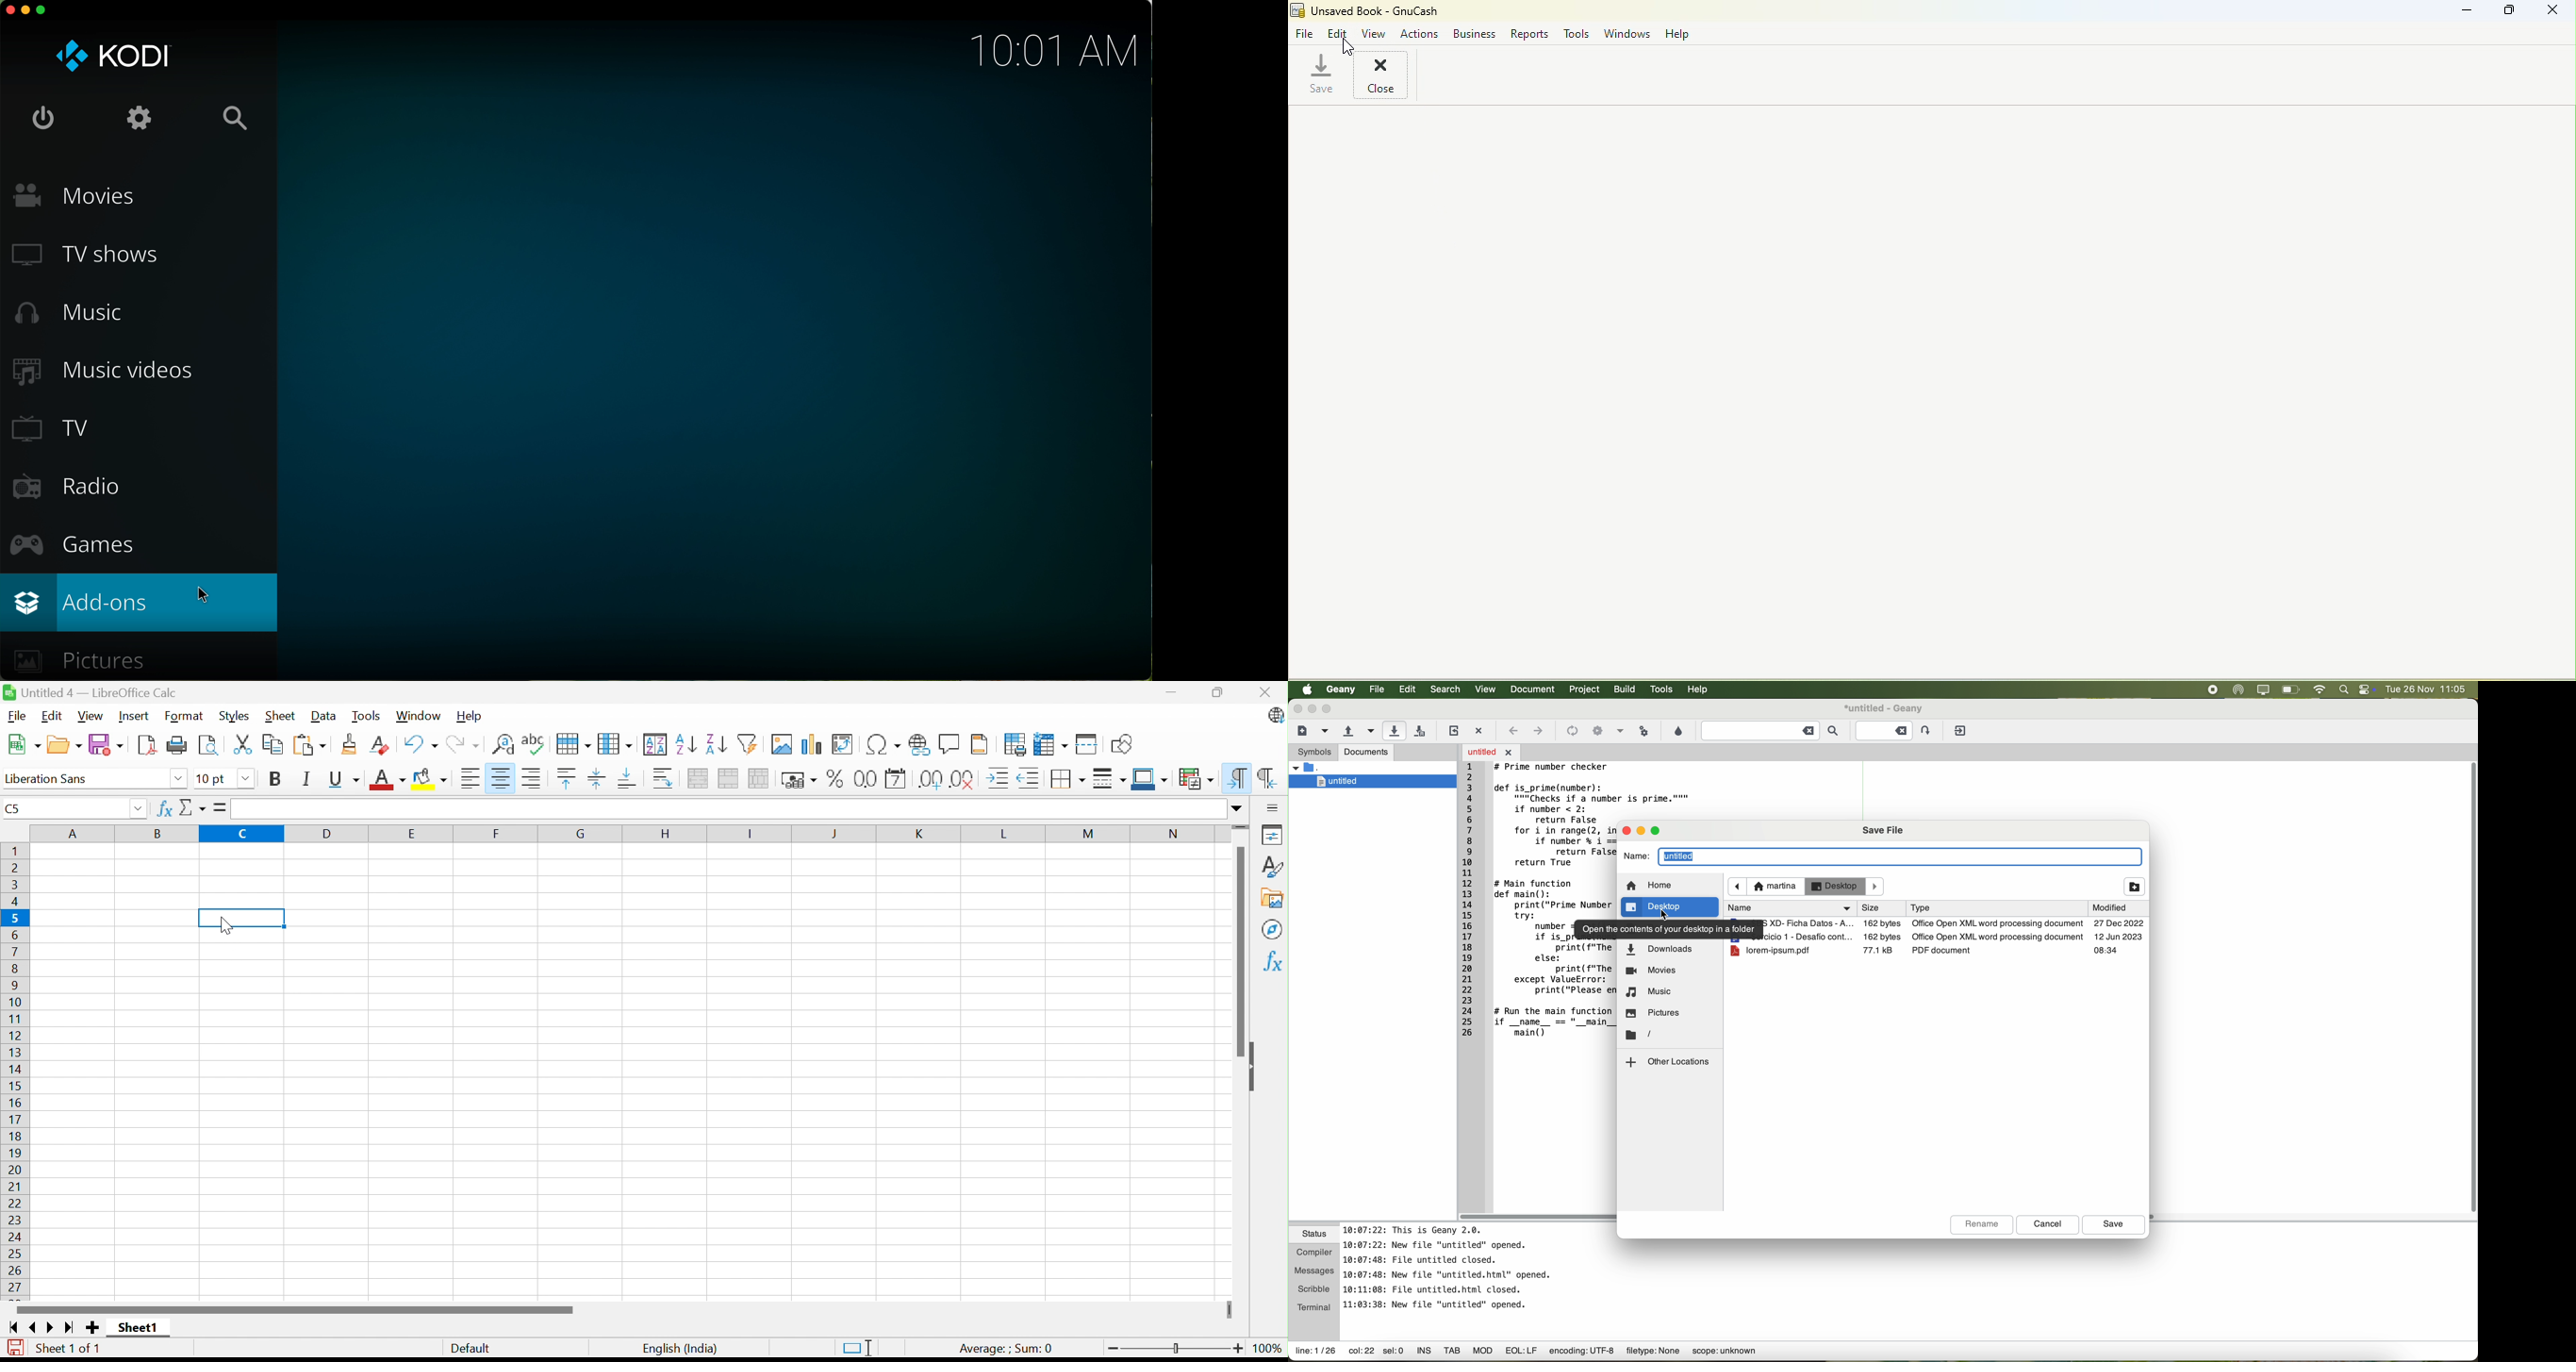 Image resolution: width=2576 pixels, height=1372 pixels. What do you see at coordinates (280, 716) in the screenshot?
I see `Sheet` at bounding box center [280, 716].